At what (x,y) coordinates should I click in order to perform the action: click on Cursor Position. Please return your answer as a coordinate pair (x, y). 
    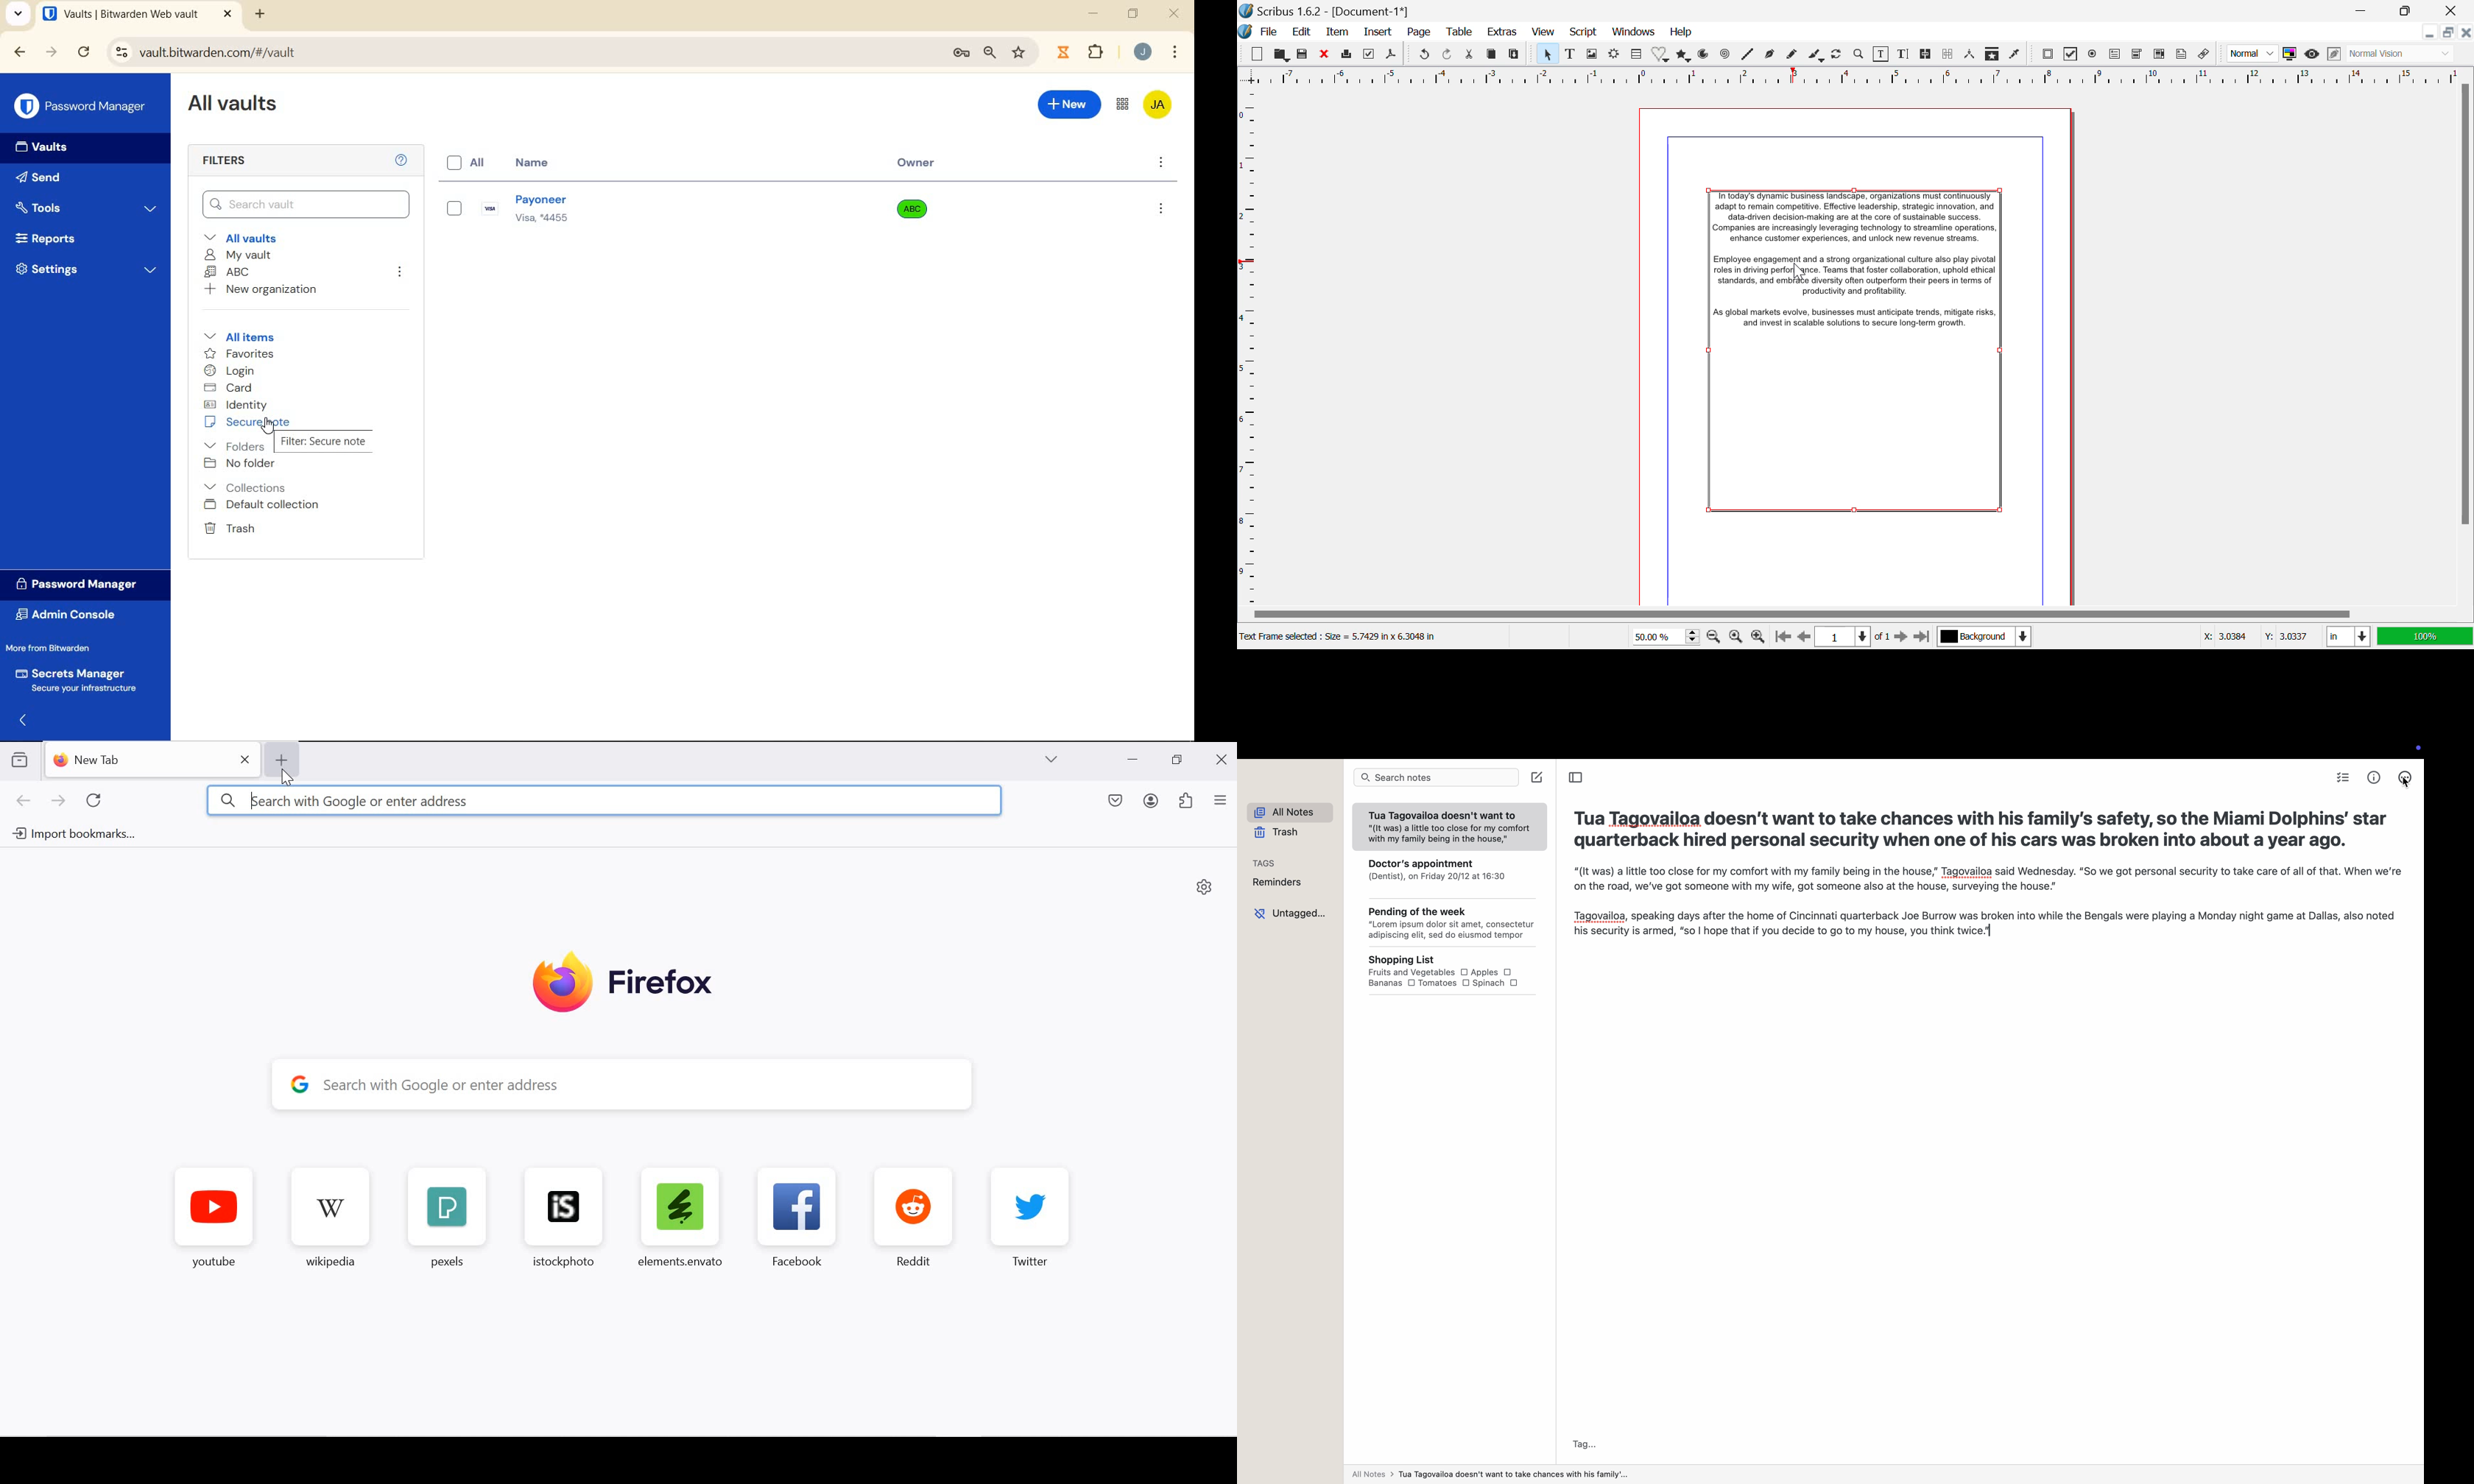
    Looking at the image, I should click on (1799, 274).